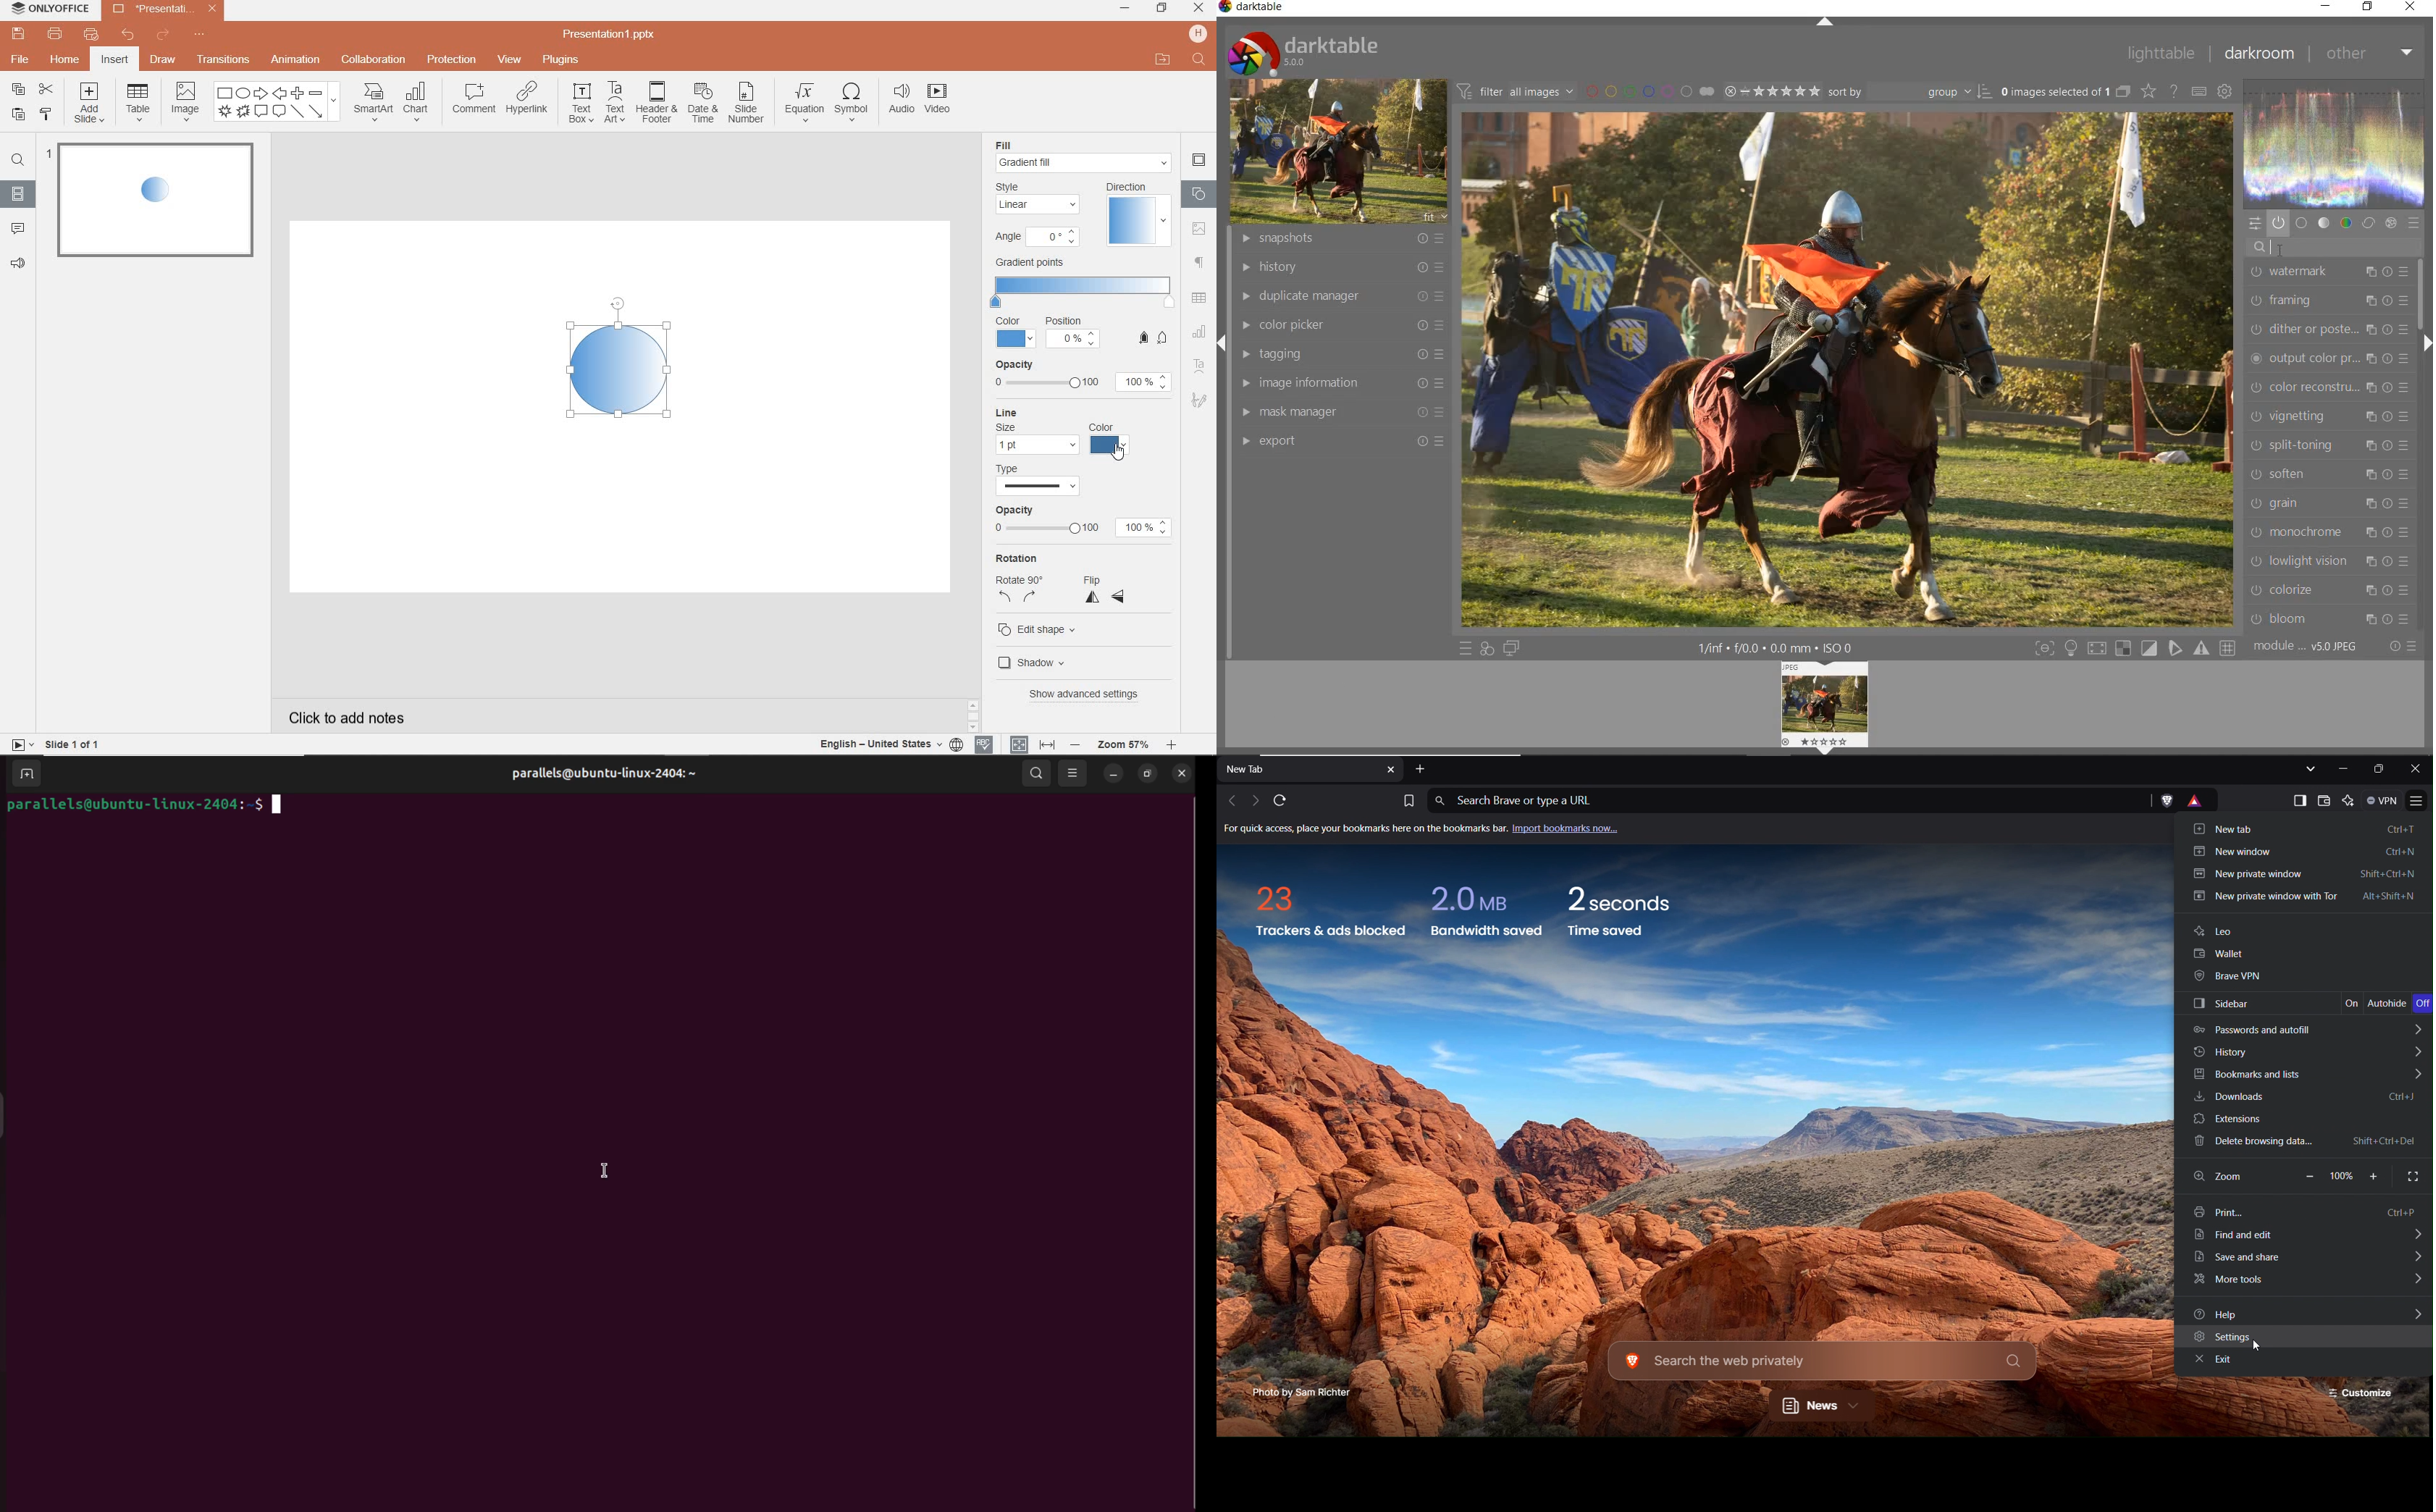 This screenshot has width=2436, height=1512. What do you see at coordinates (1106, 579) in the screenshot?
I see `flip` at bounding box center [1106, 579].